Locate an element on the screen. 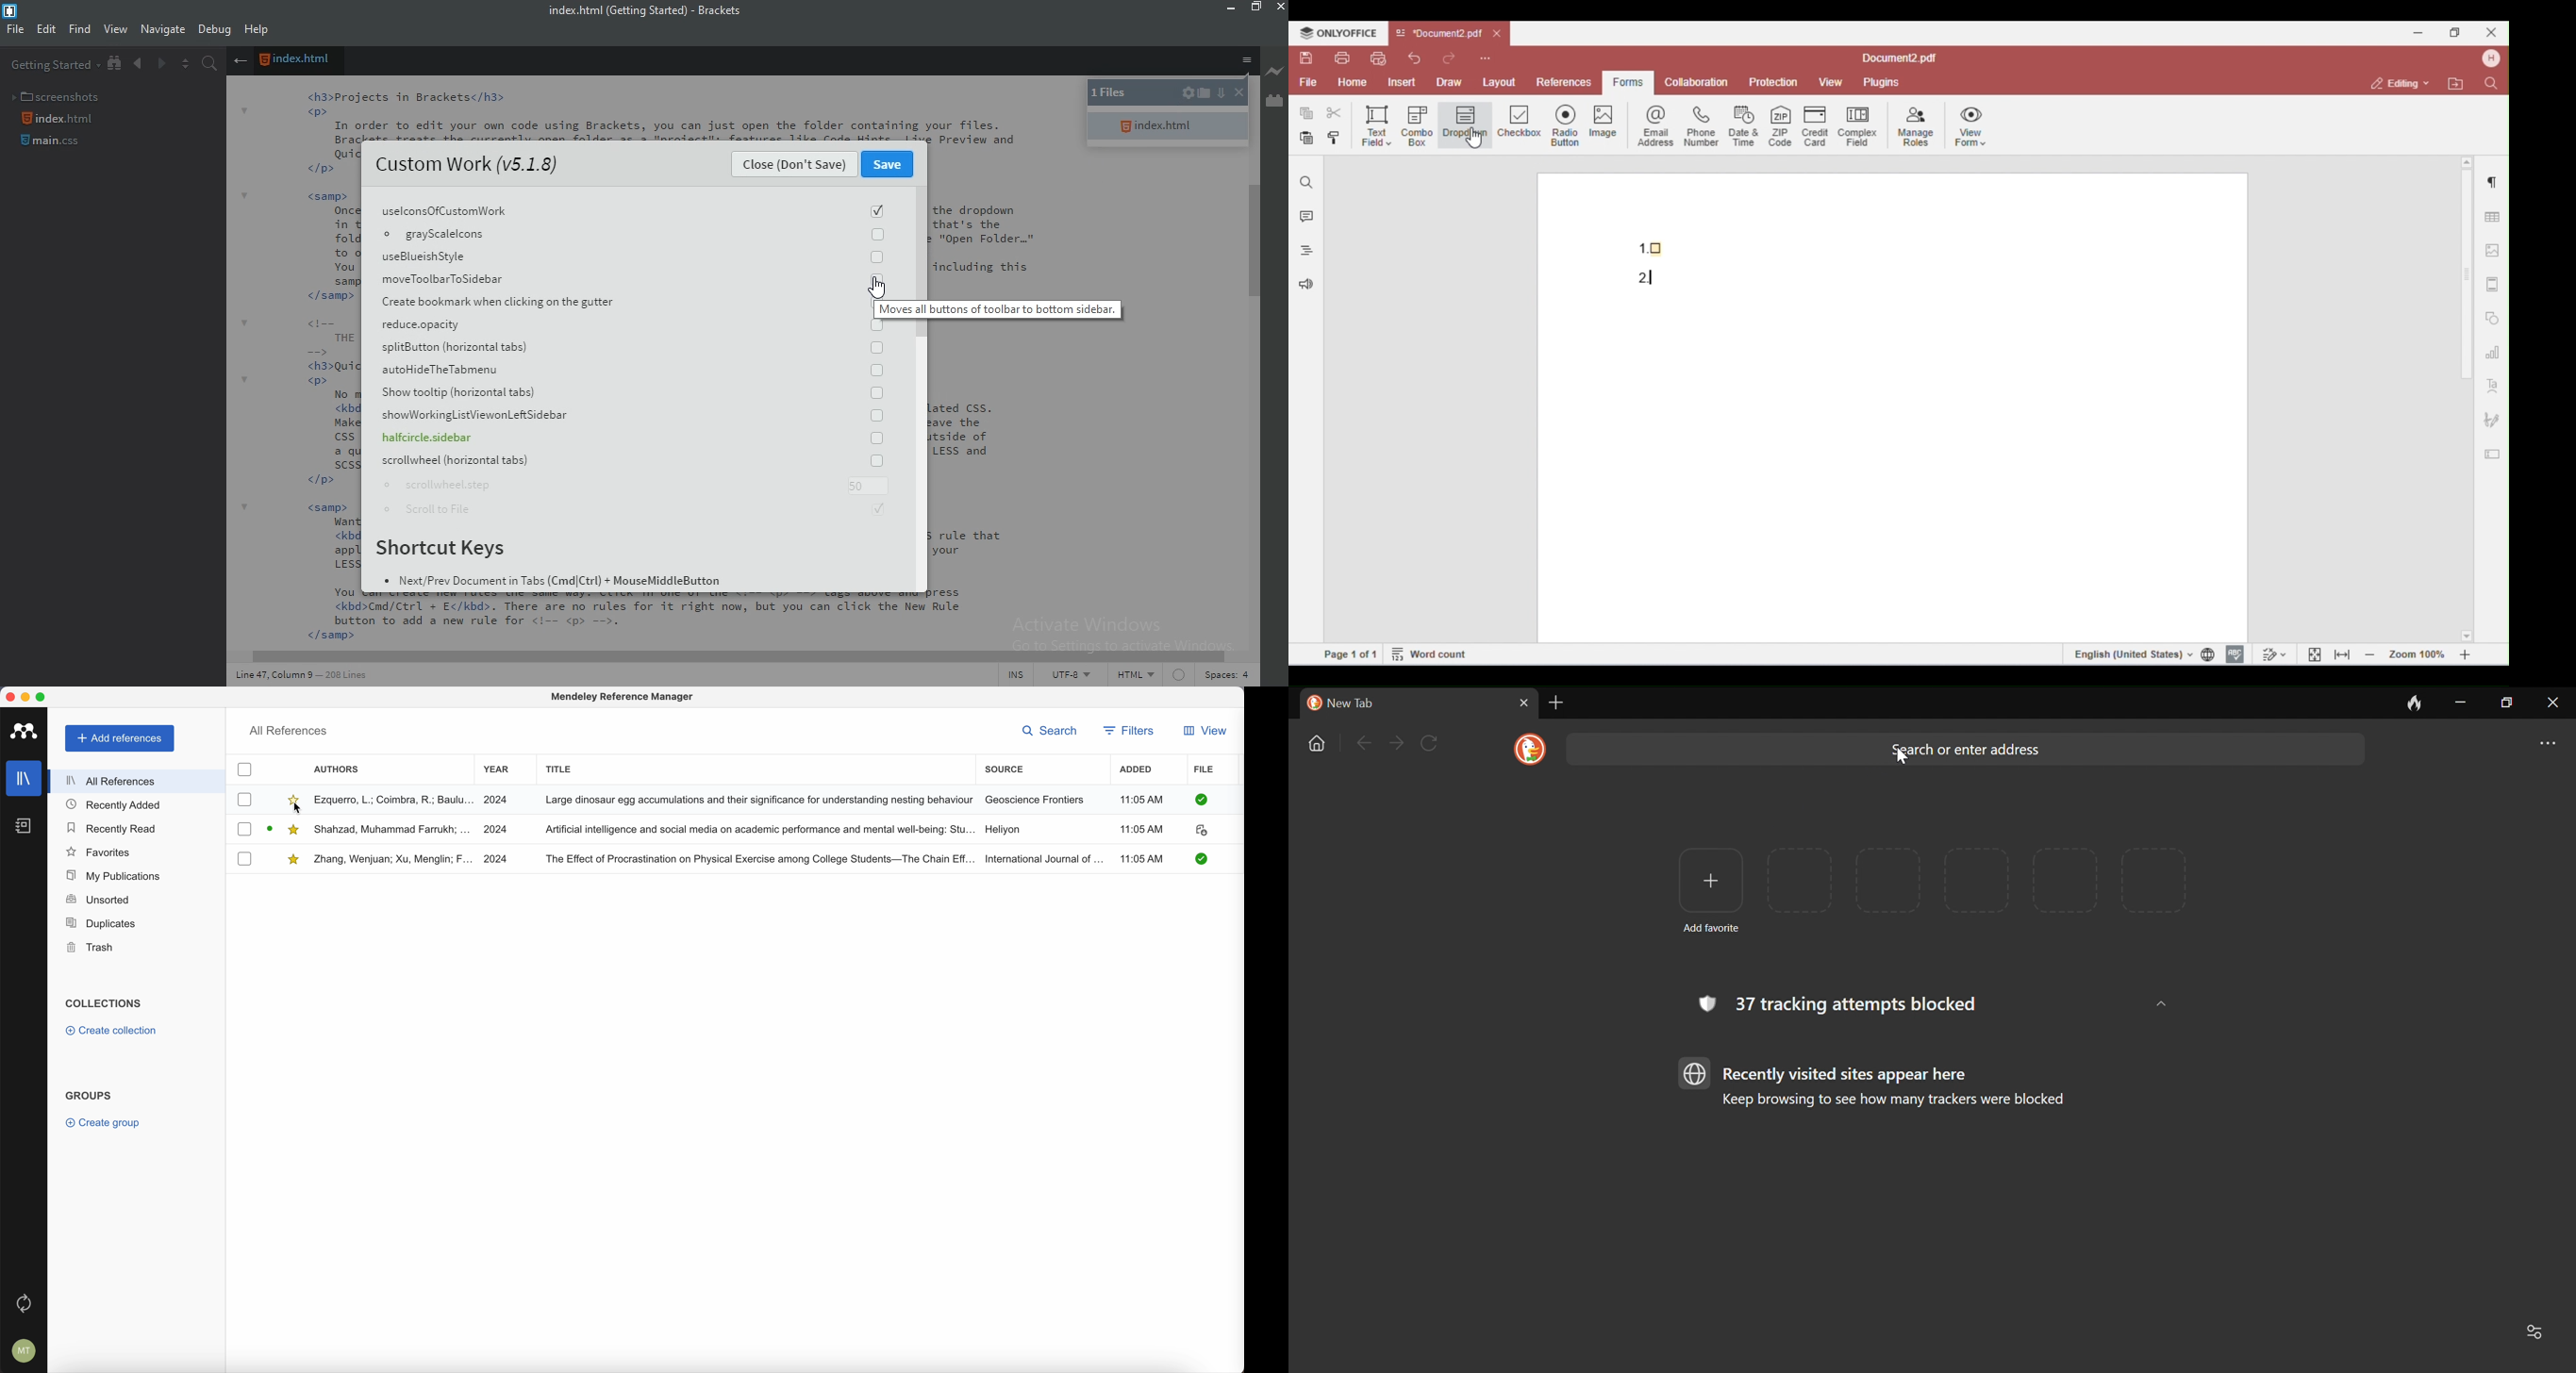 This screenshot has height=1400, width=2576. INS is located at coordinates (1019, 676).